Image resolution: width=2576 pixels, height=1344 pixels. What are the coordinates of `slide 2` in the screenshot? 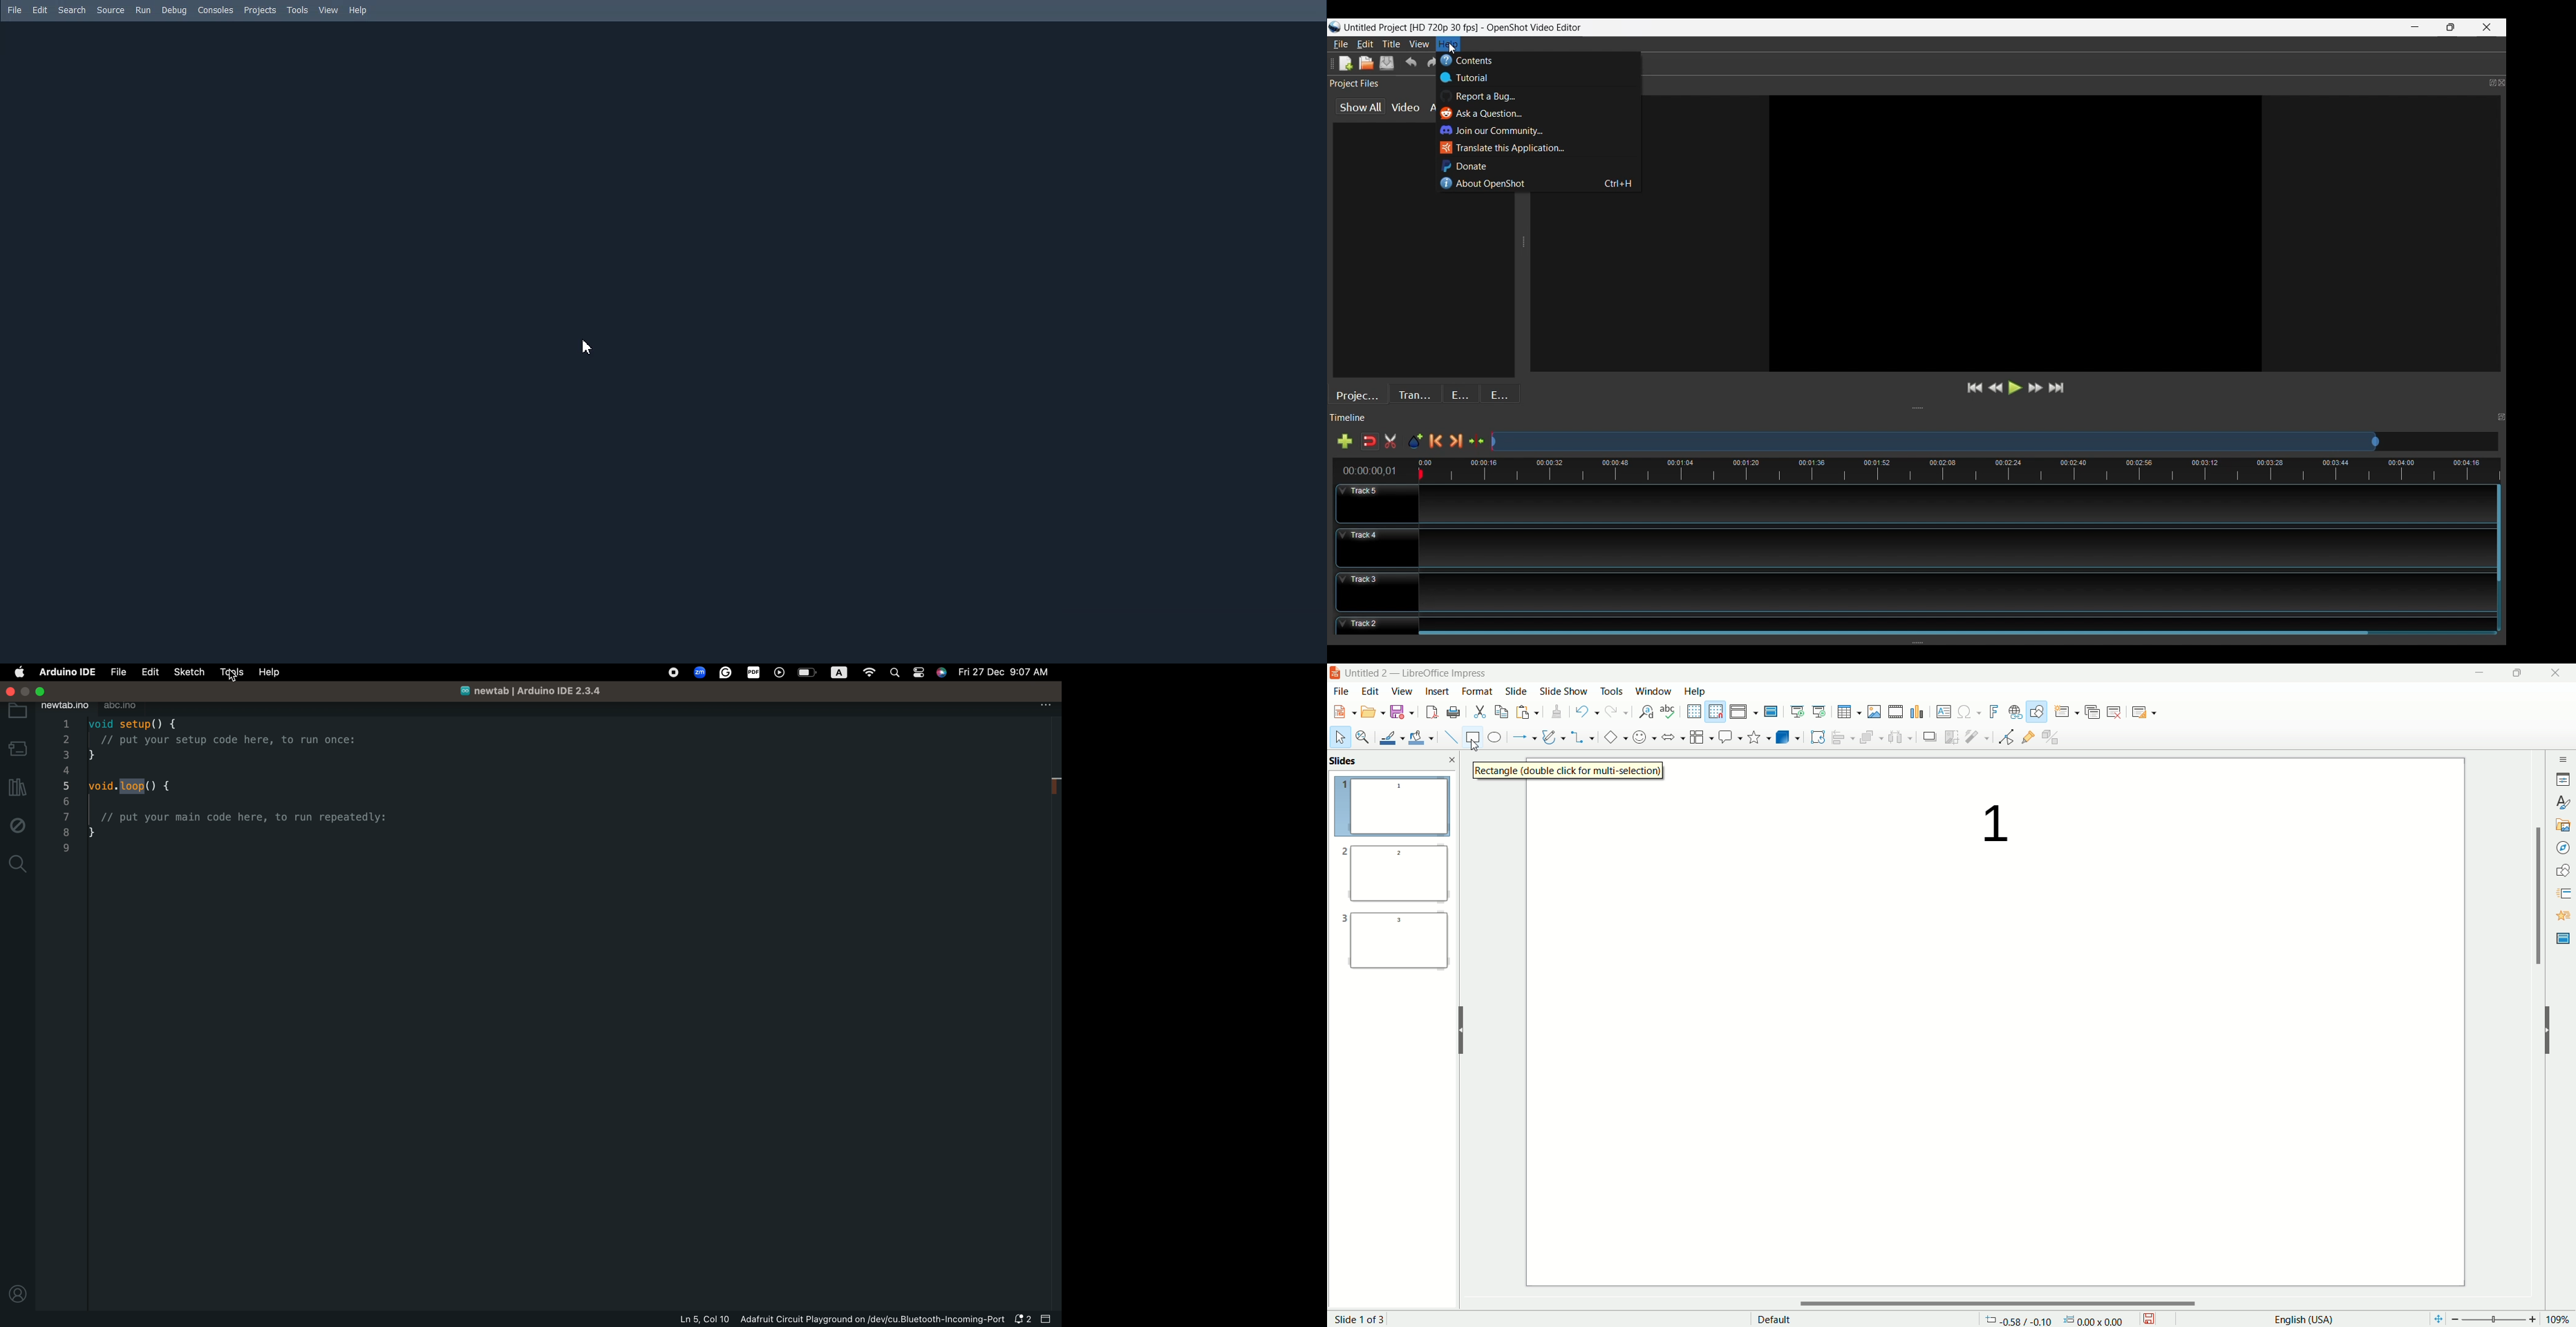 It's located at (1392, 877).